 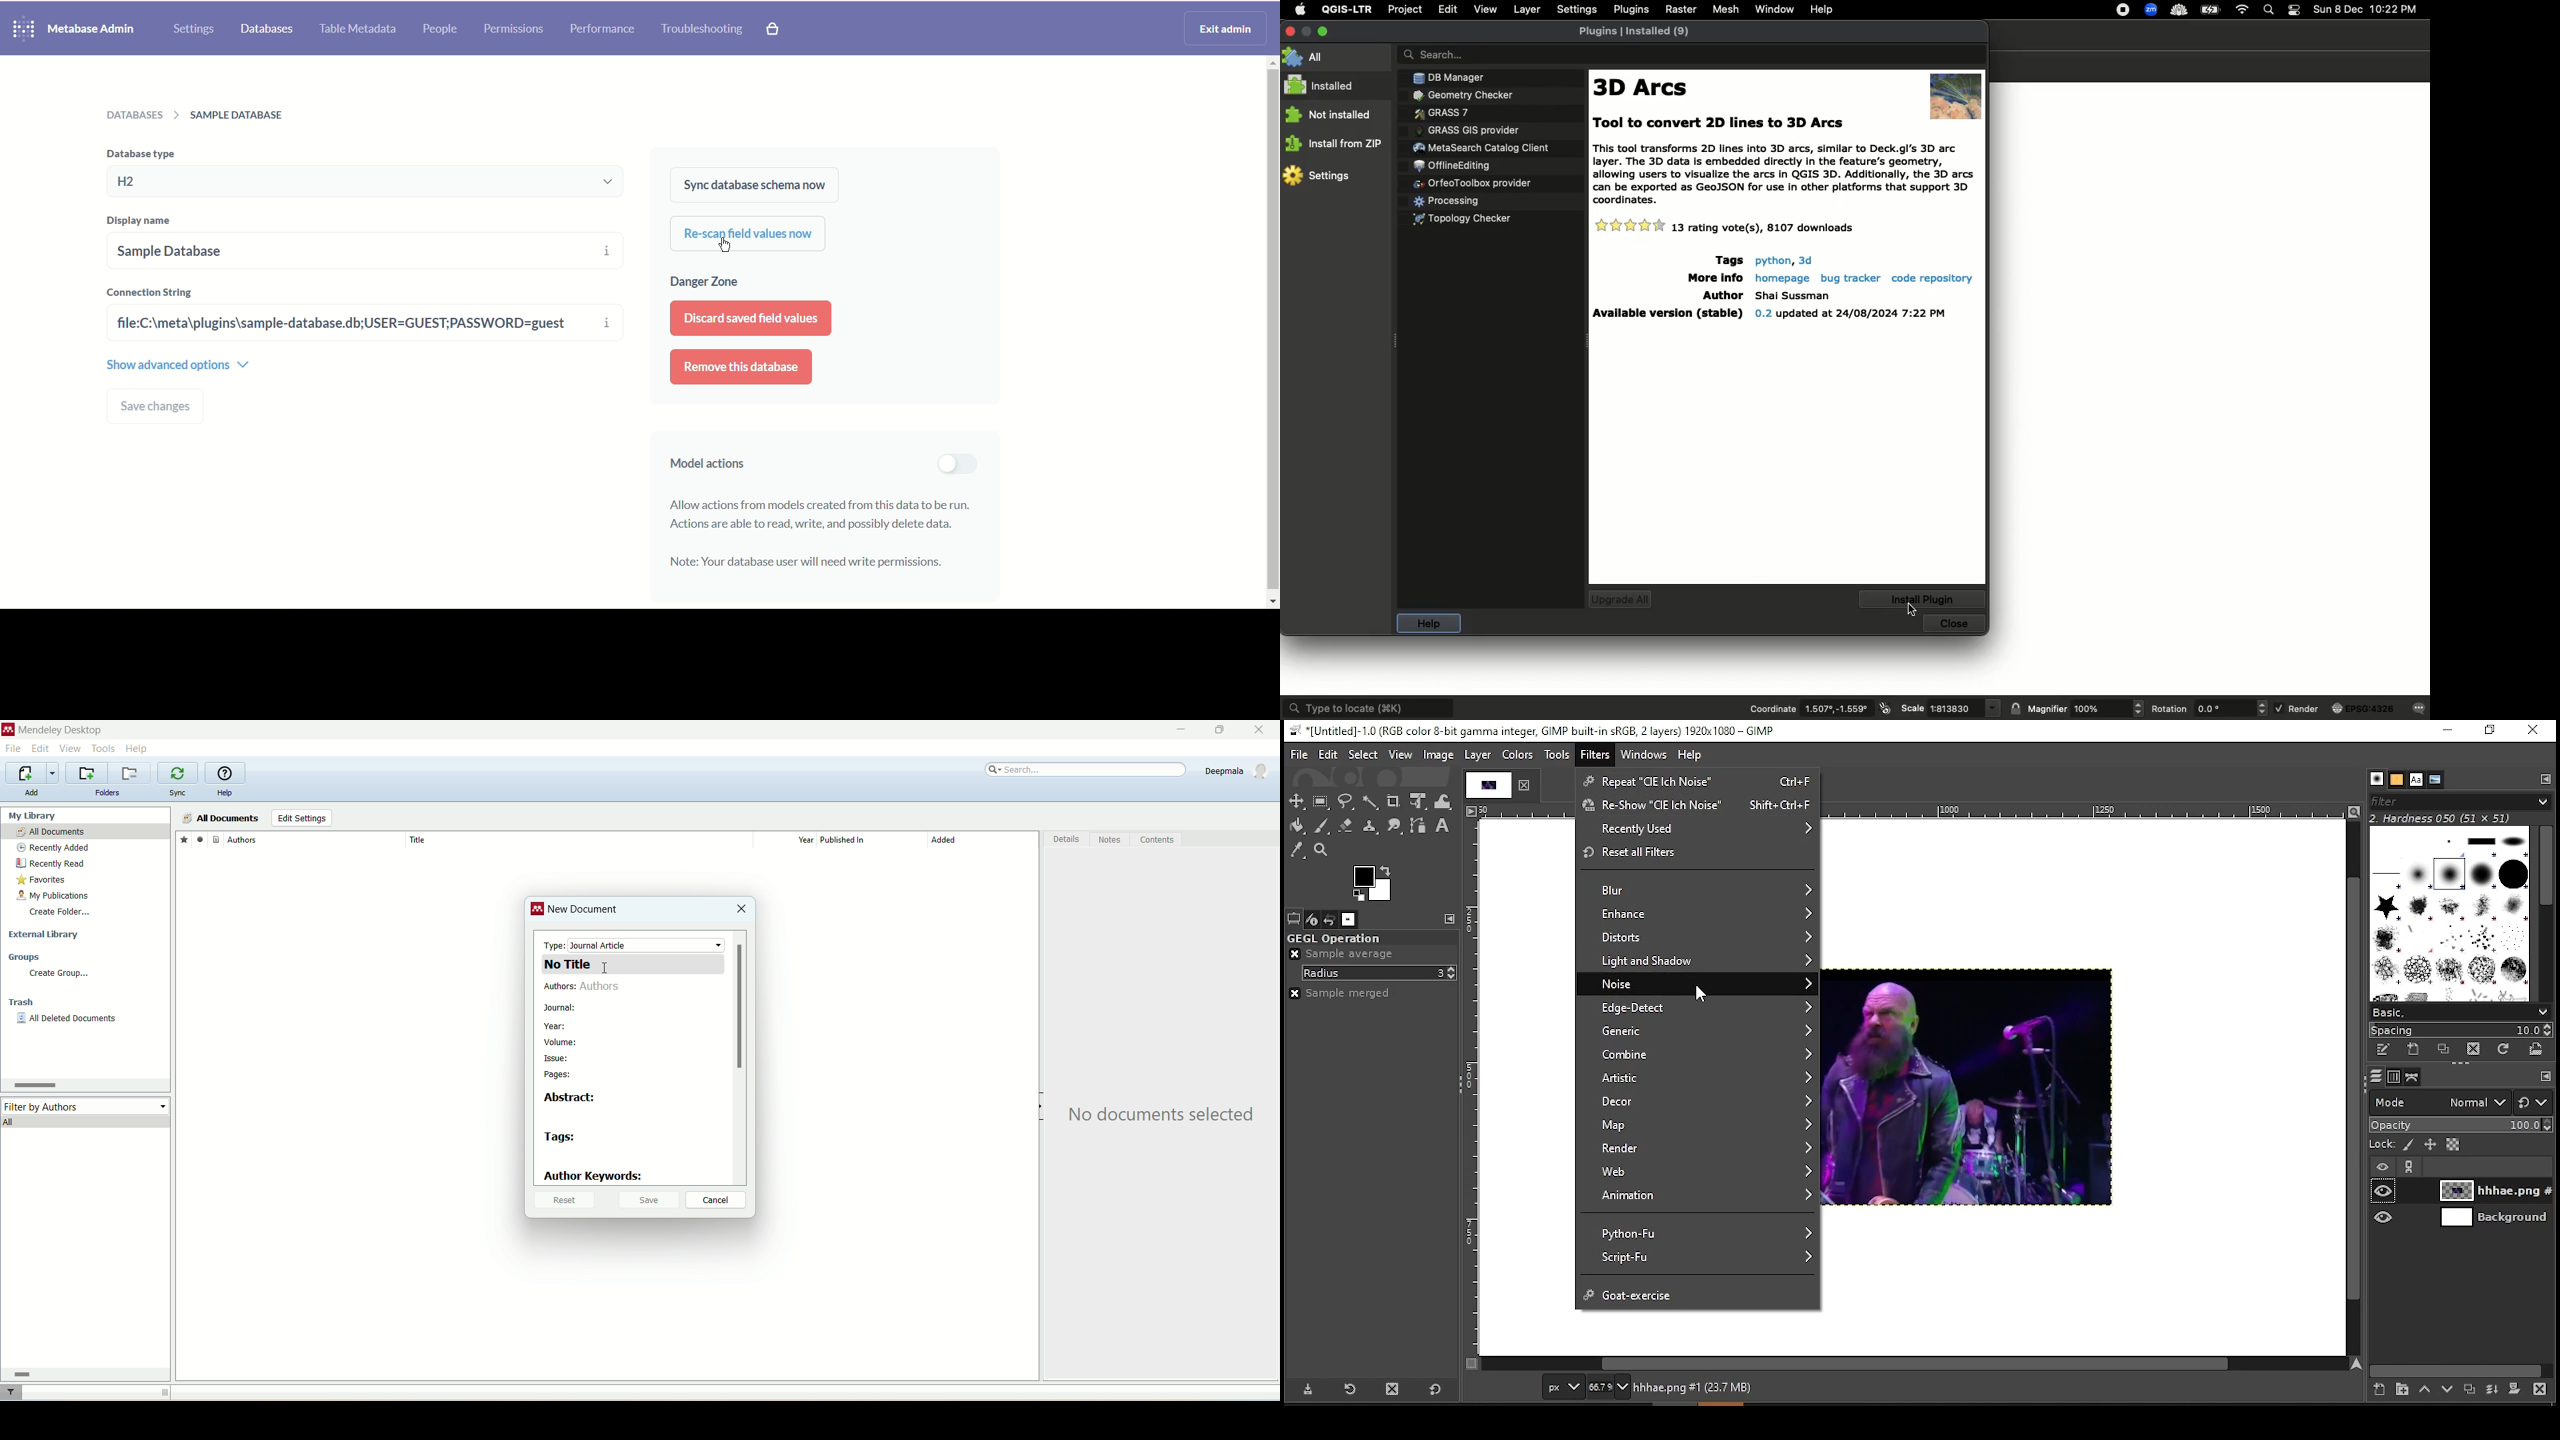 What do you see at coordinates (563, 1201) in the screenshot?
I see `reset` at bounding box center [563, 1201].